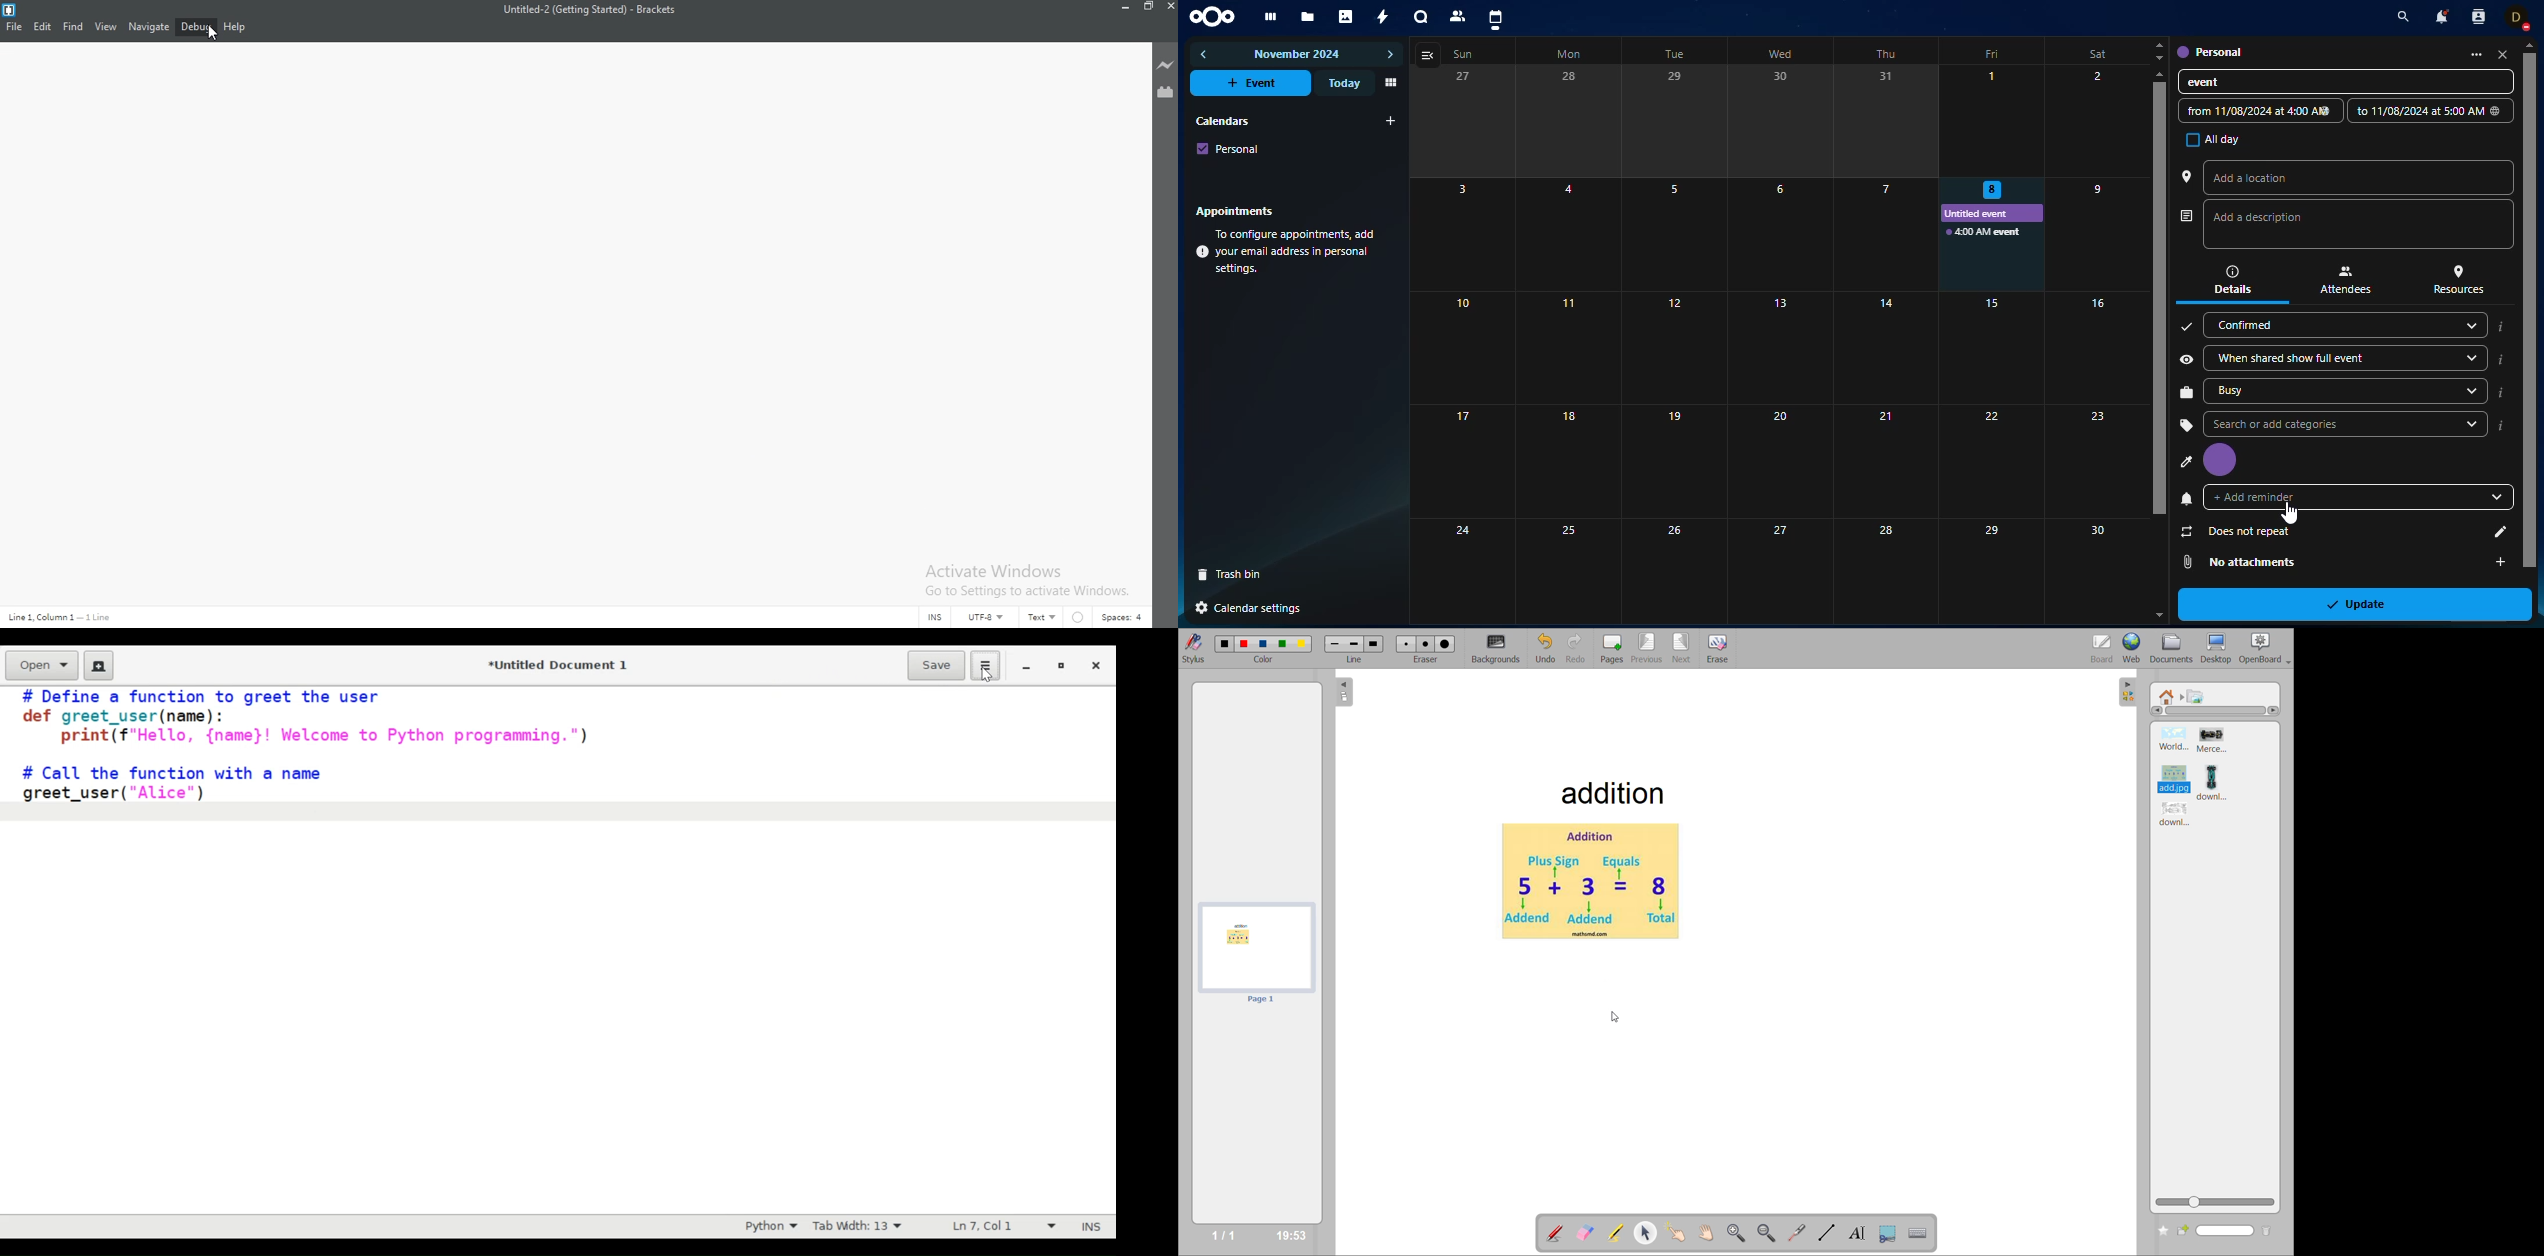 The width and height of the screenshot is (2548, 1260). What do you see at coordinates (2501, 360) in the screenshot?
I see `i` at bounding box center [2501, 360].